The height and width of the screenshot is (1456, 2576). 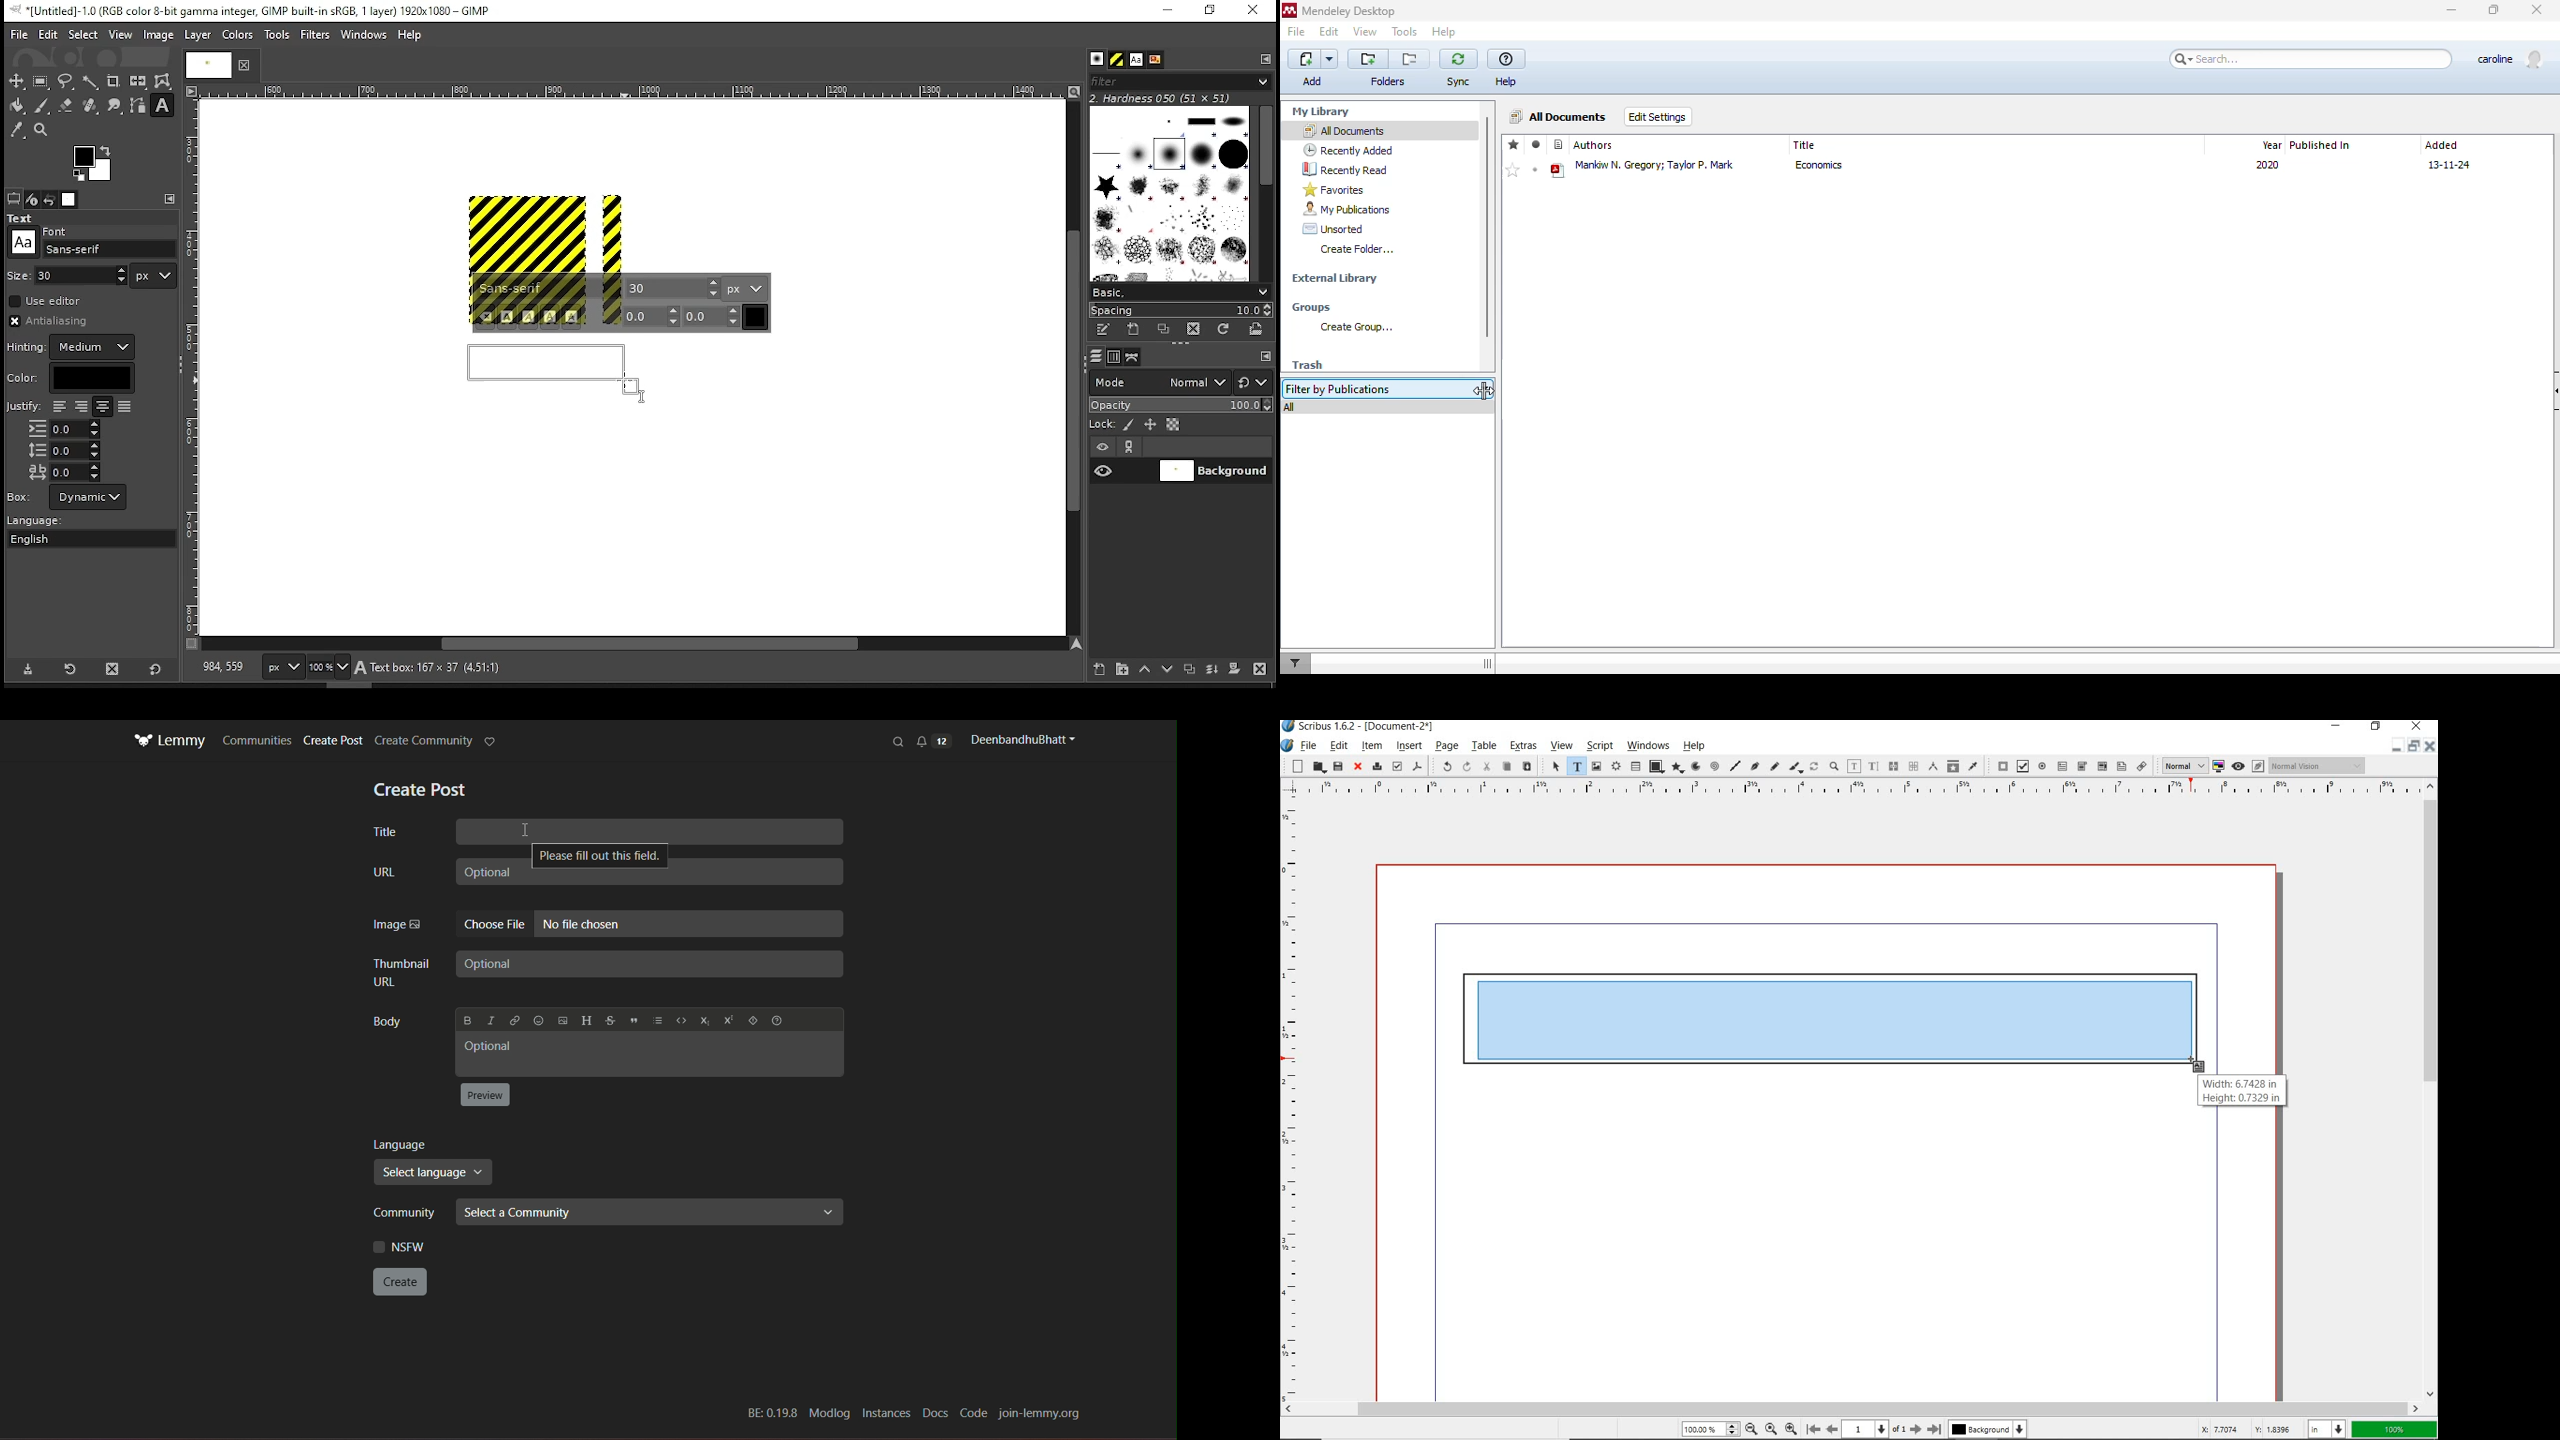 I want to click on new layer group  , so click(x=1121, y=669).